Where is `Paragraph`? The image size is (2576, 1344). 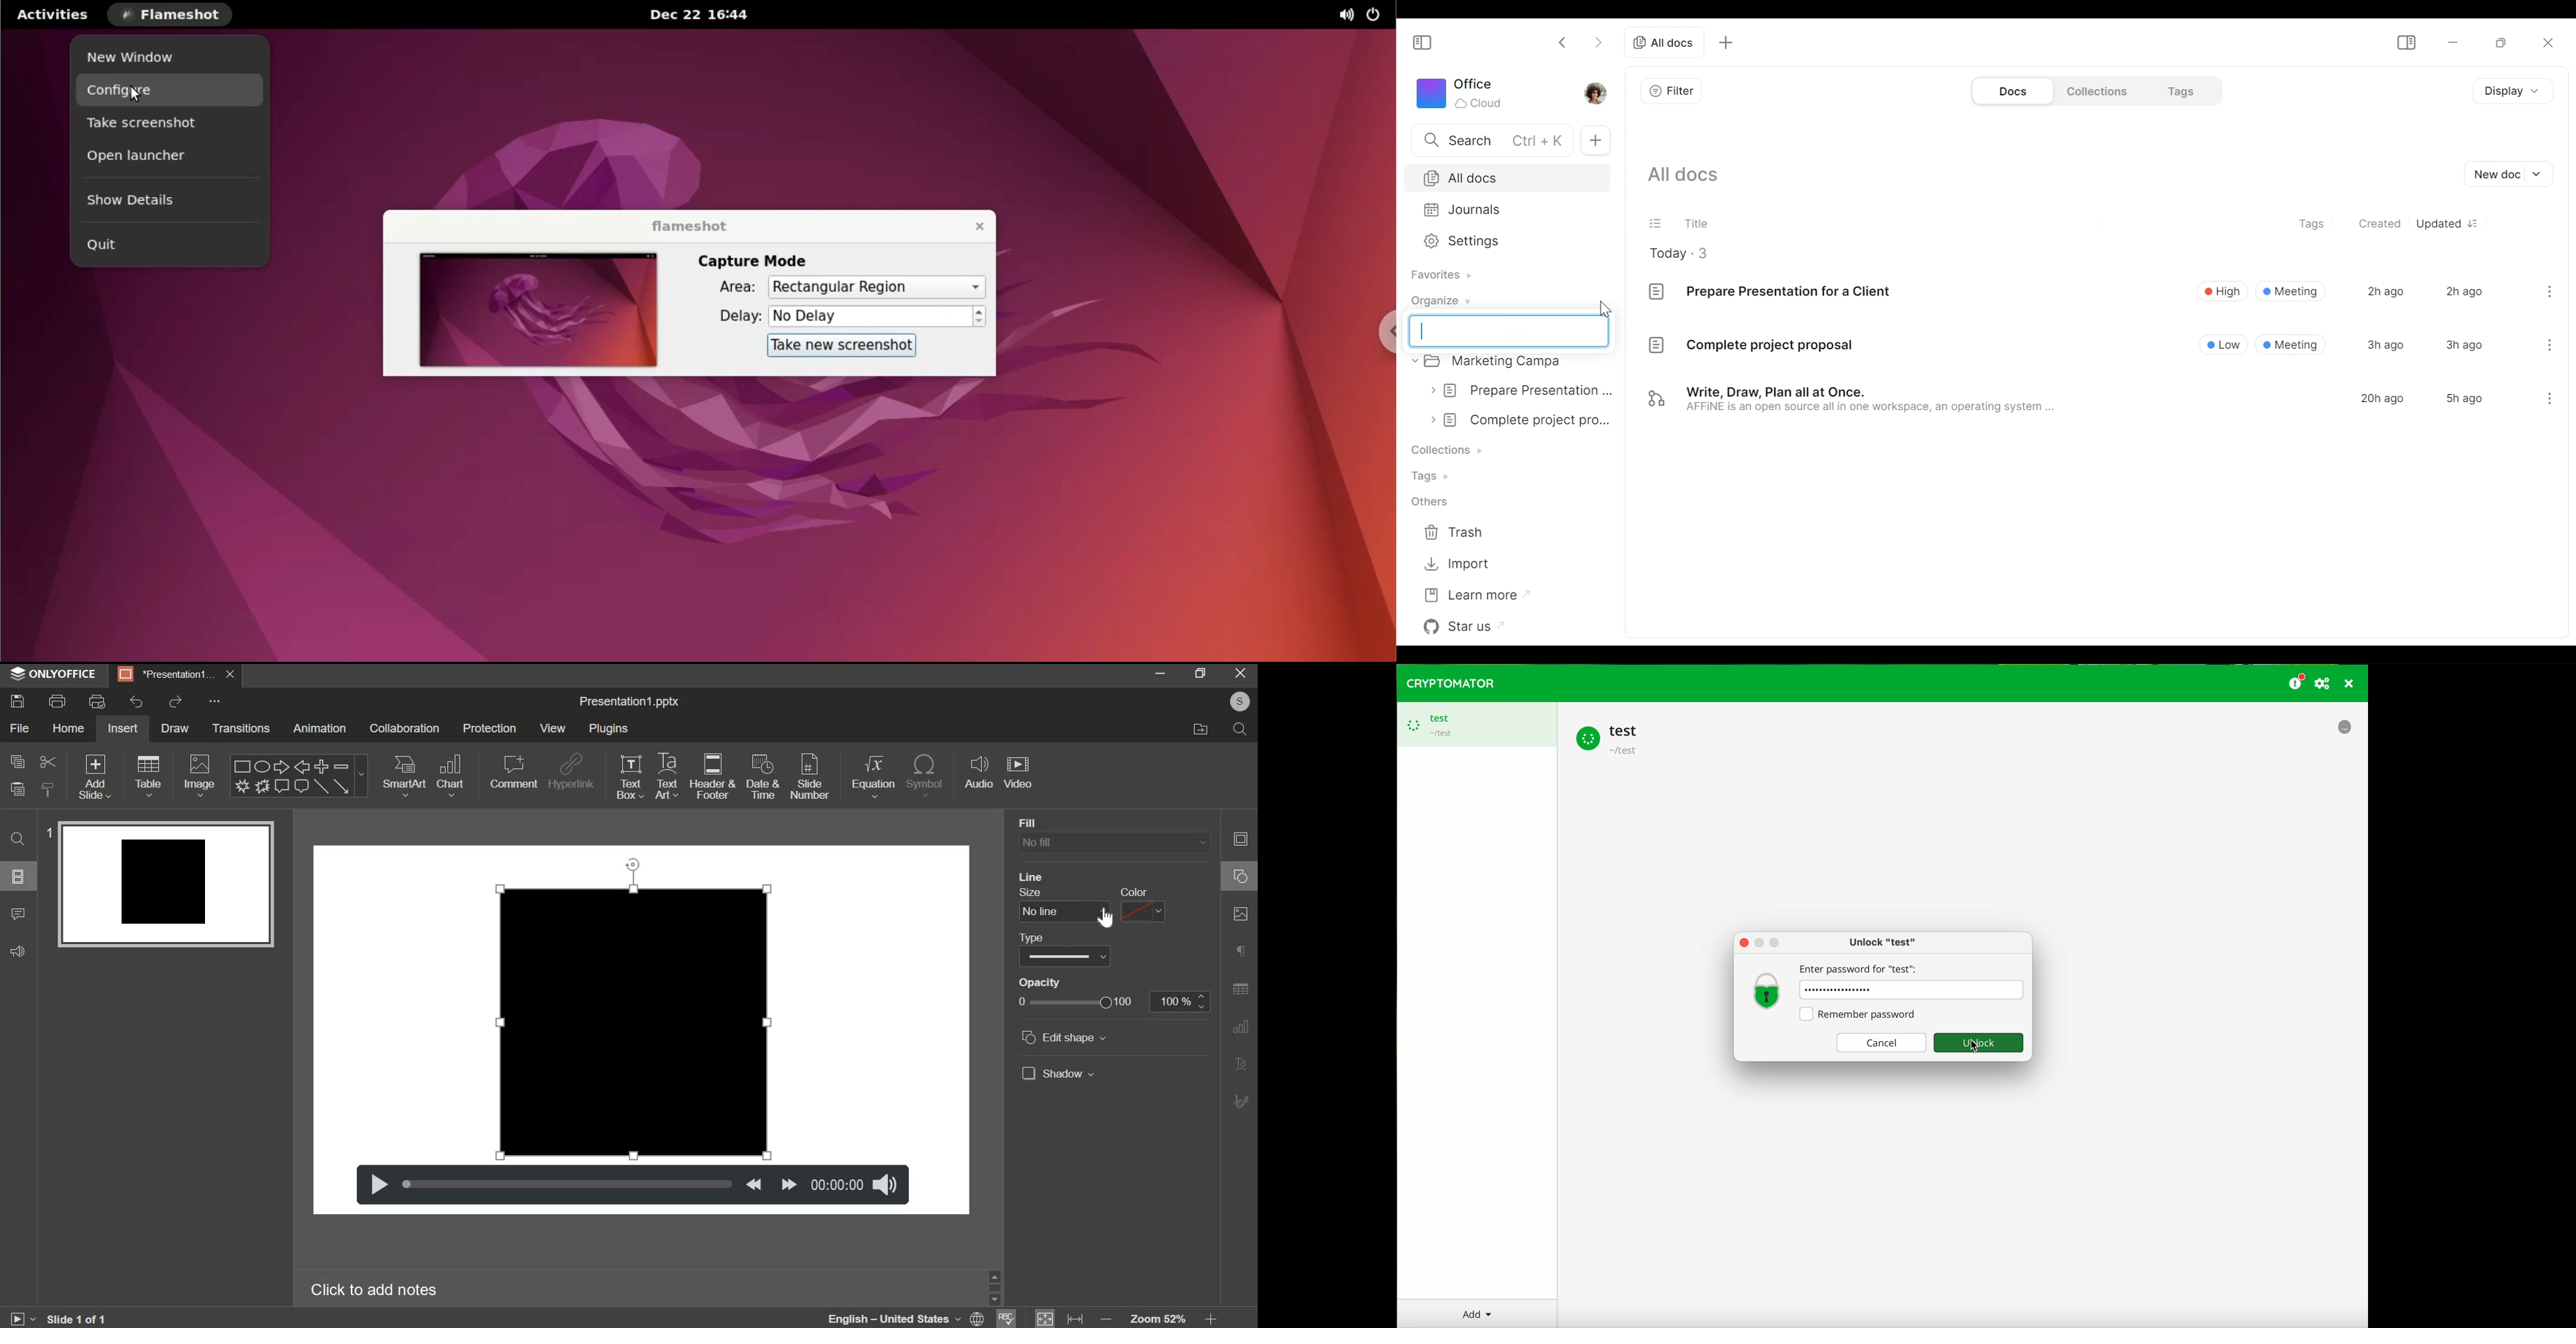 Paragraph is located at coordinates (1242, 1064).